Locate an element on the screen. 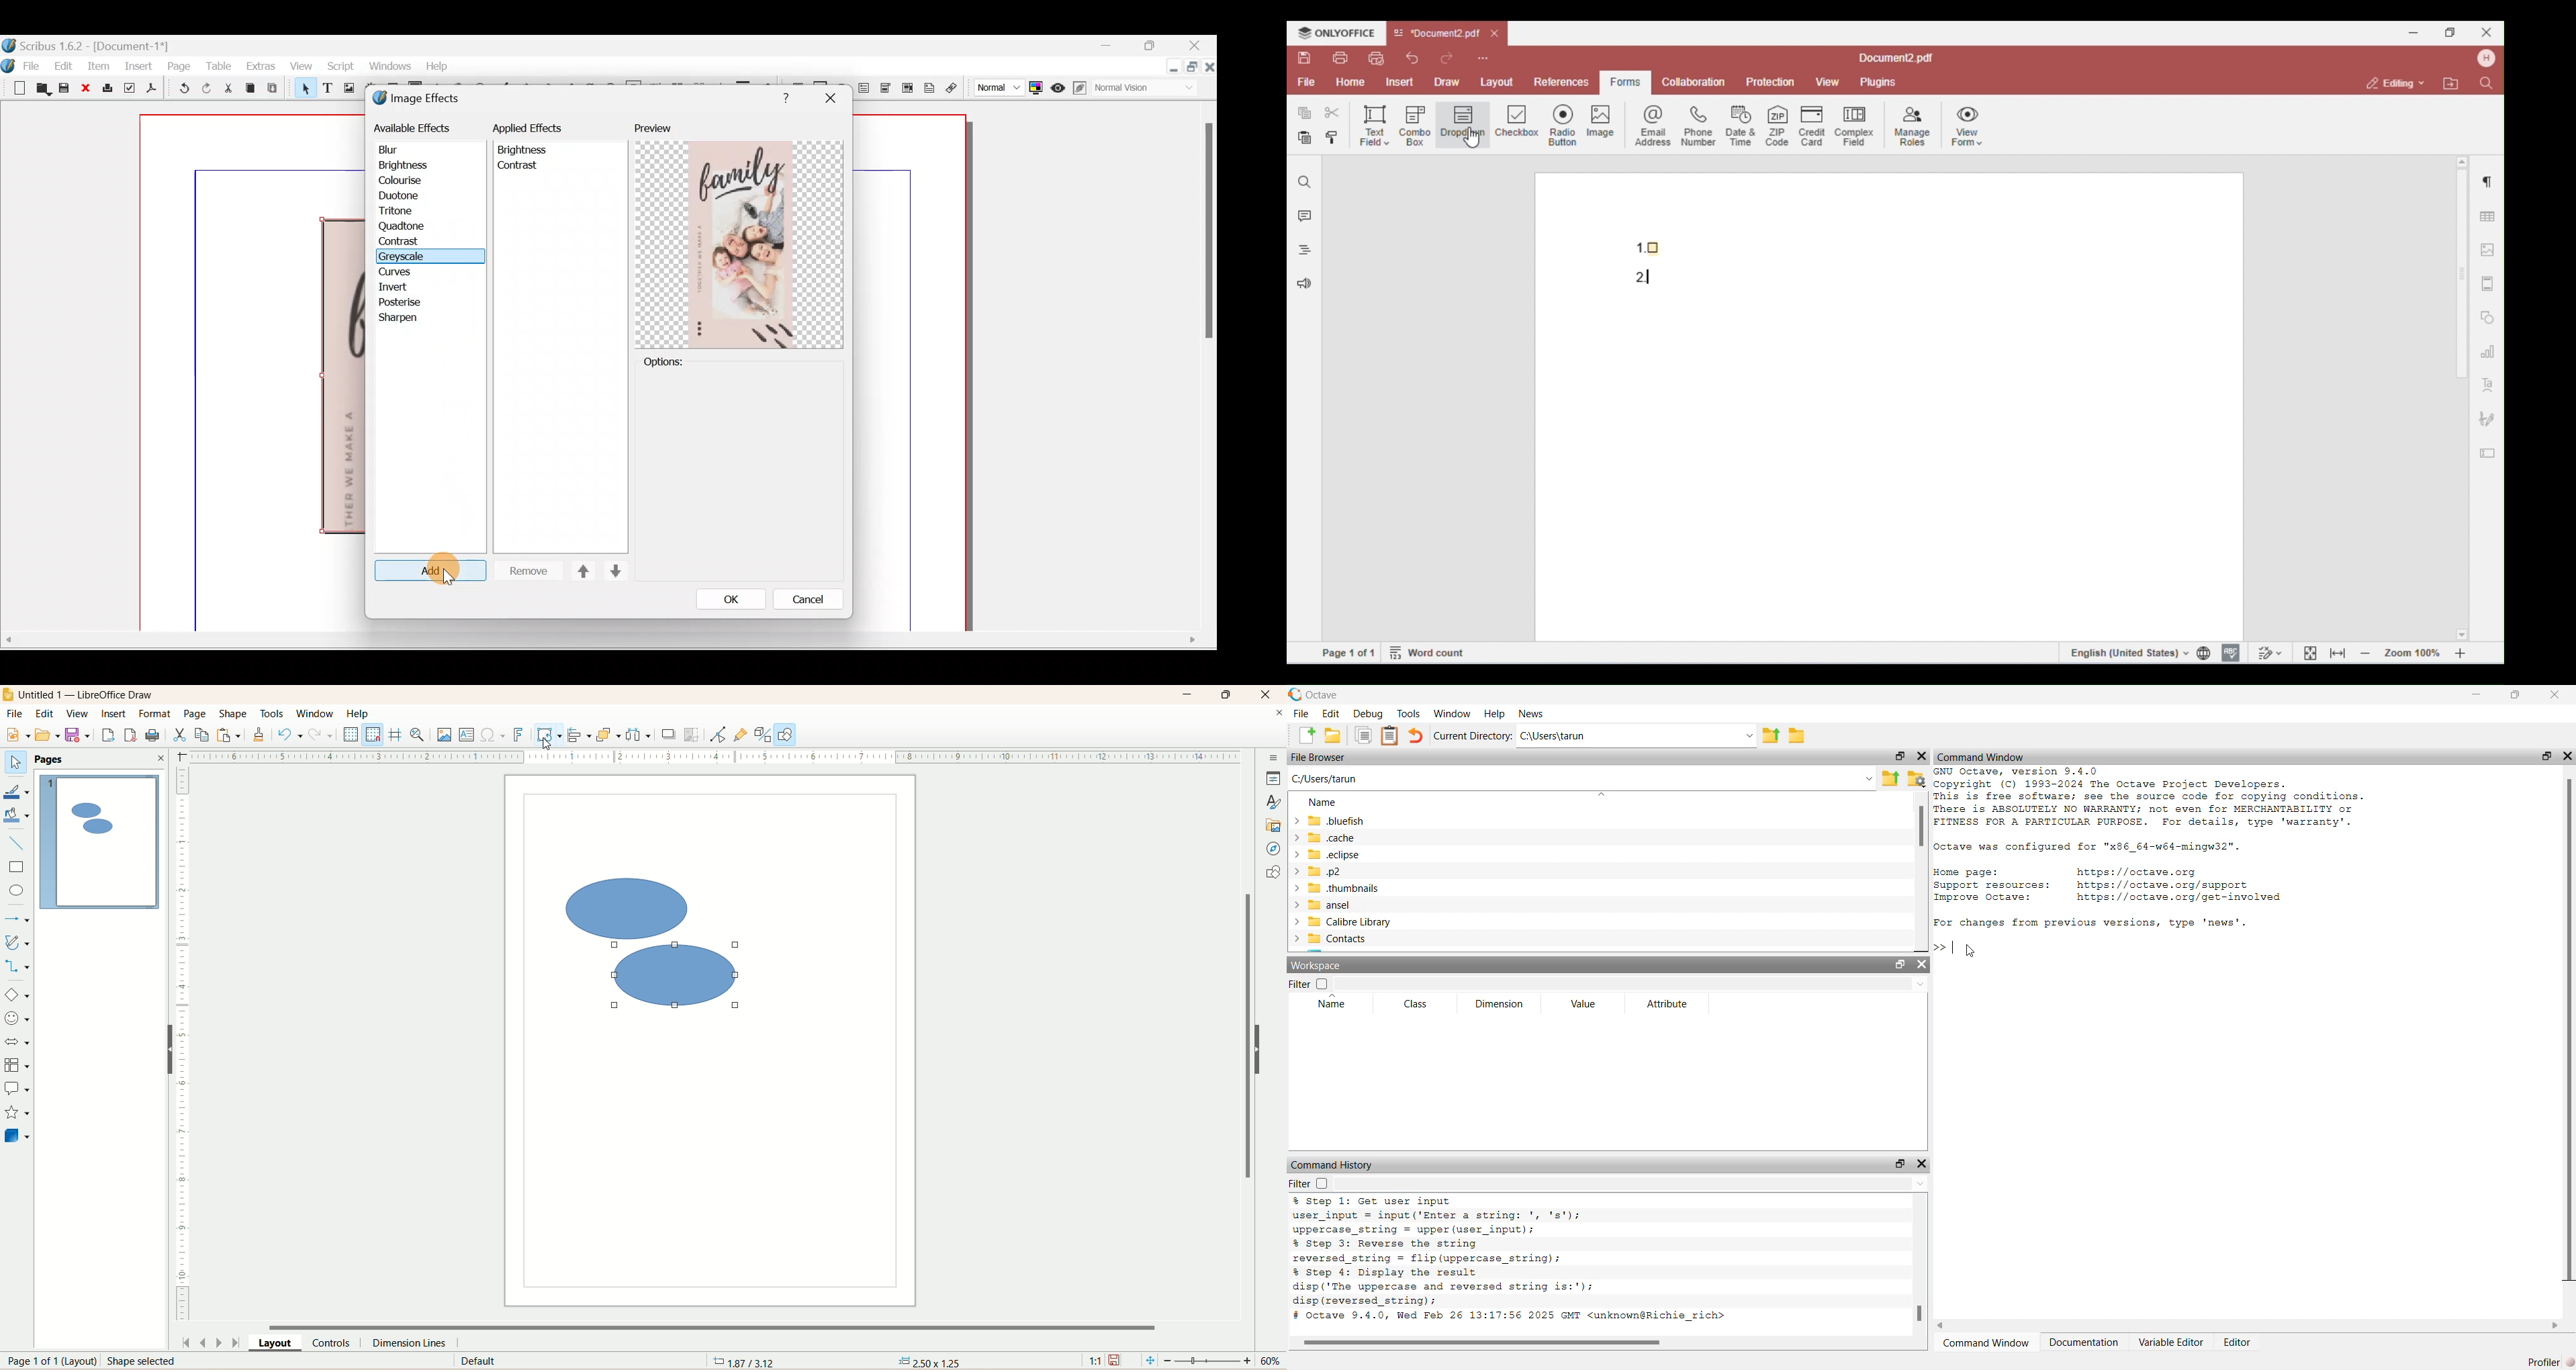 The width and height of the screenshot is (2576, 1372). value is located at coordinates (1585, 1006).